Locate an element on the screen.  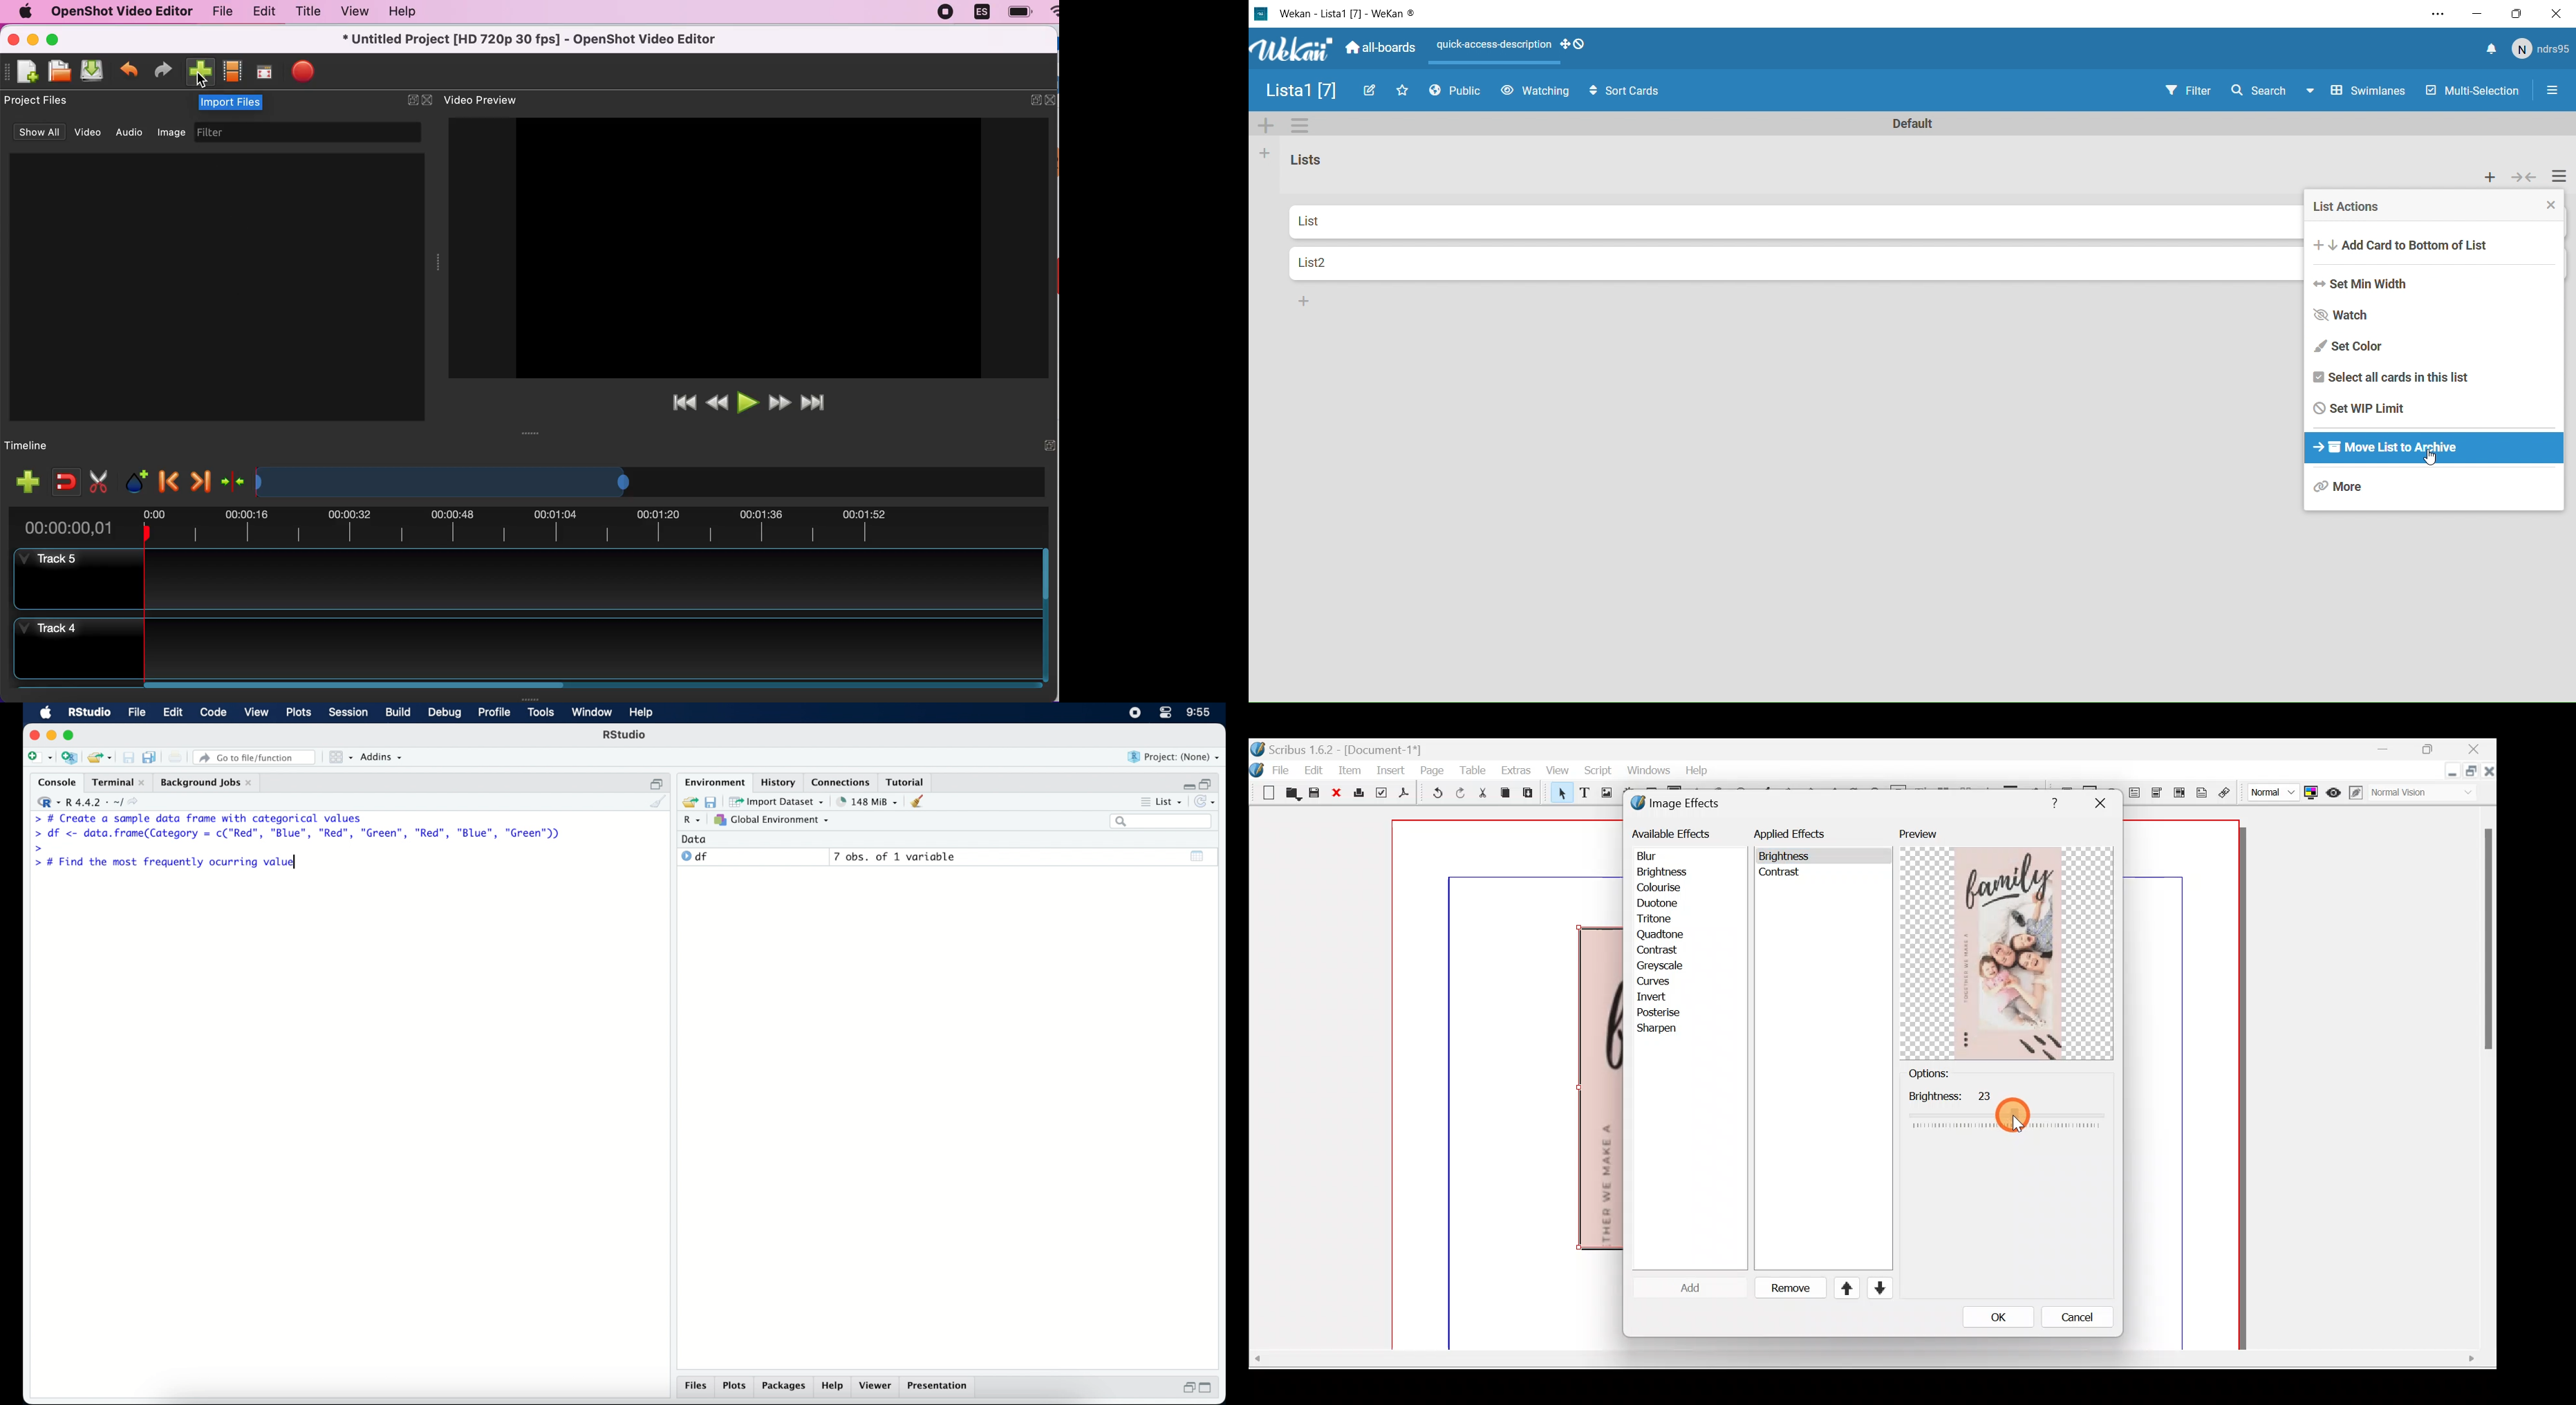
Favourites is located at coordinates (1402, 93).